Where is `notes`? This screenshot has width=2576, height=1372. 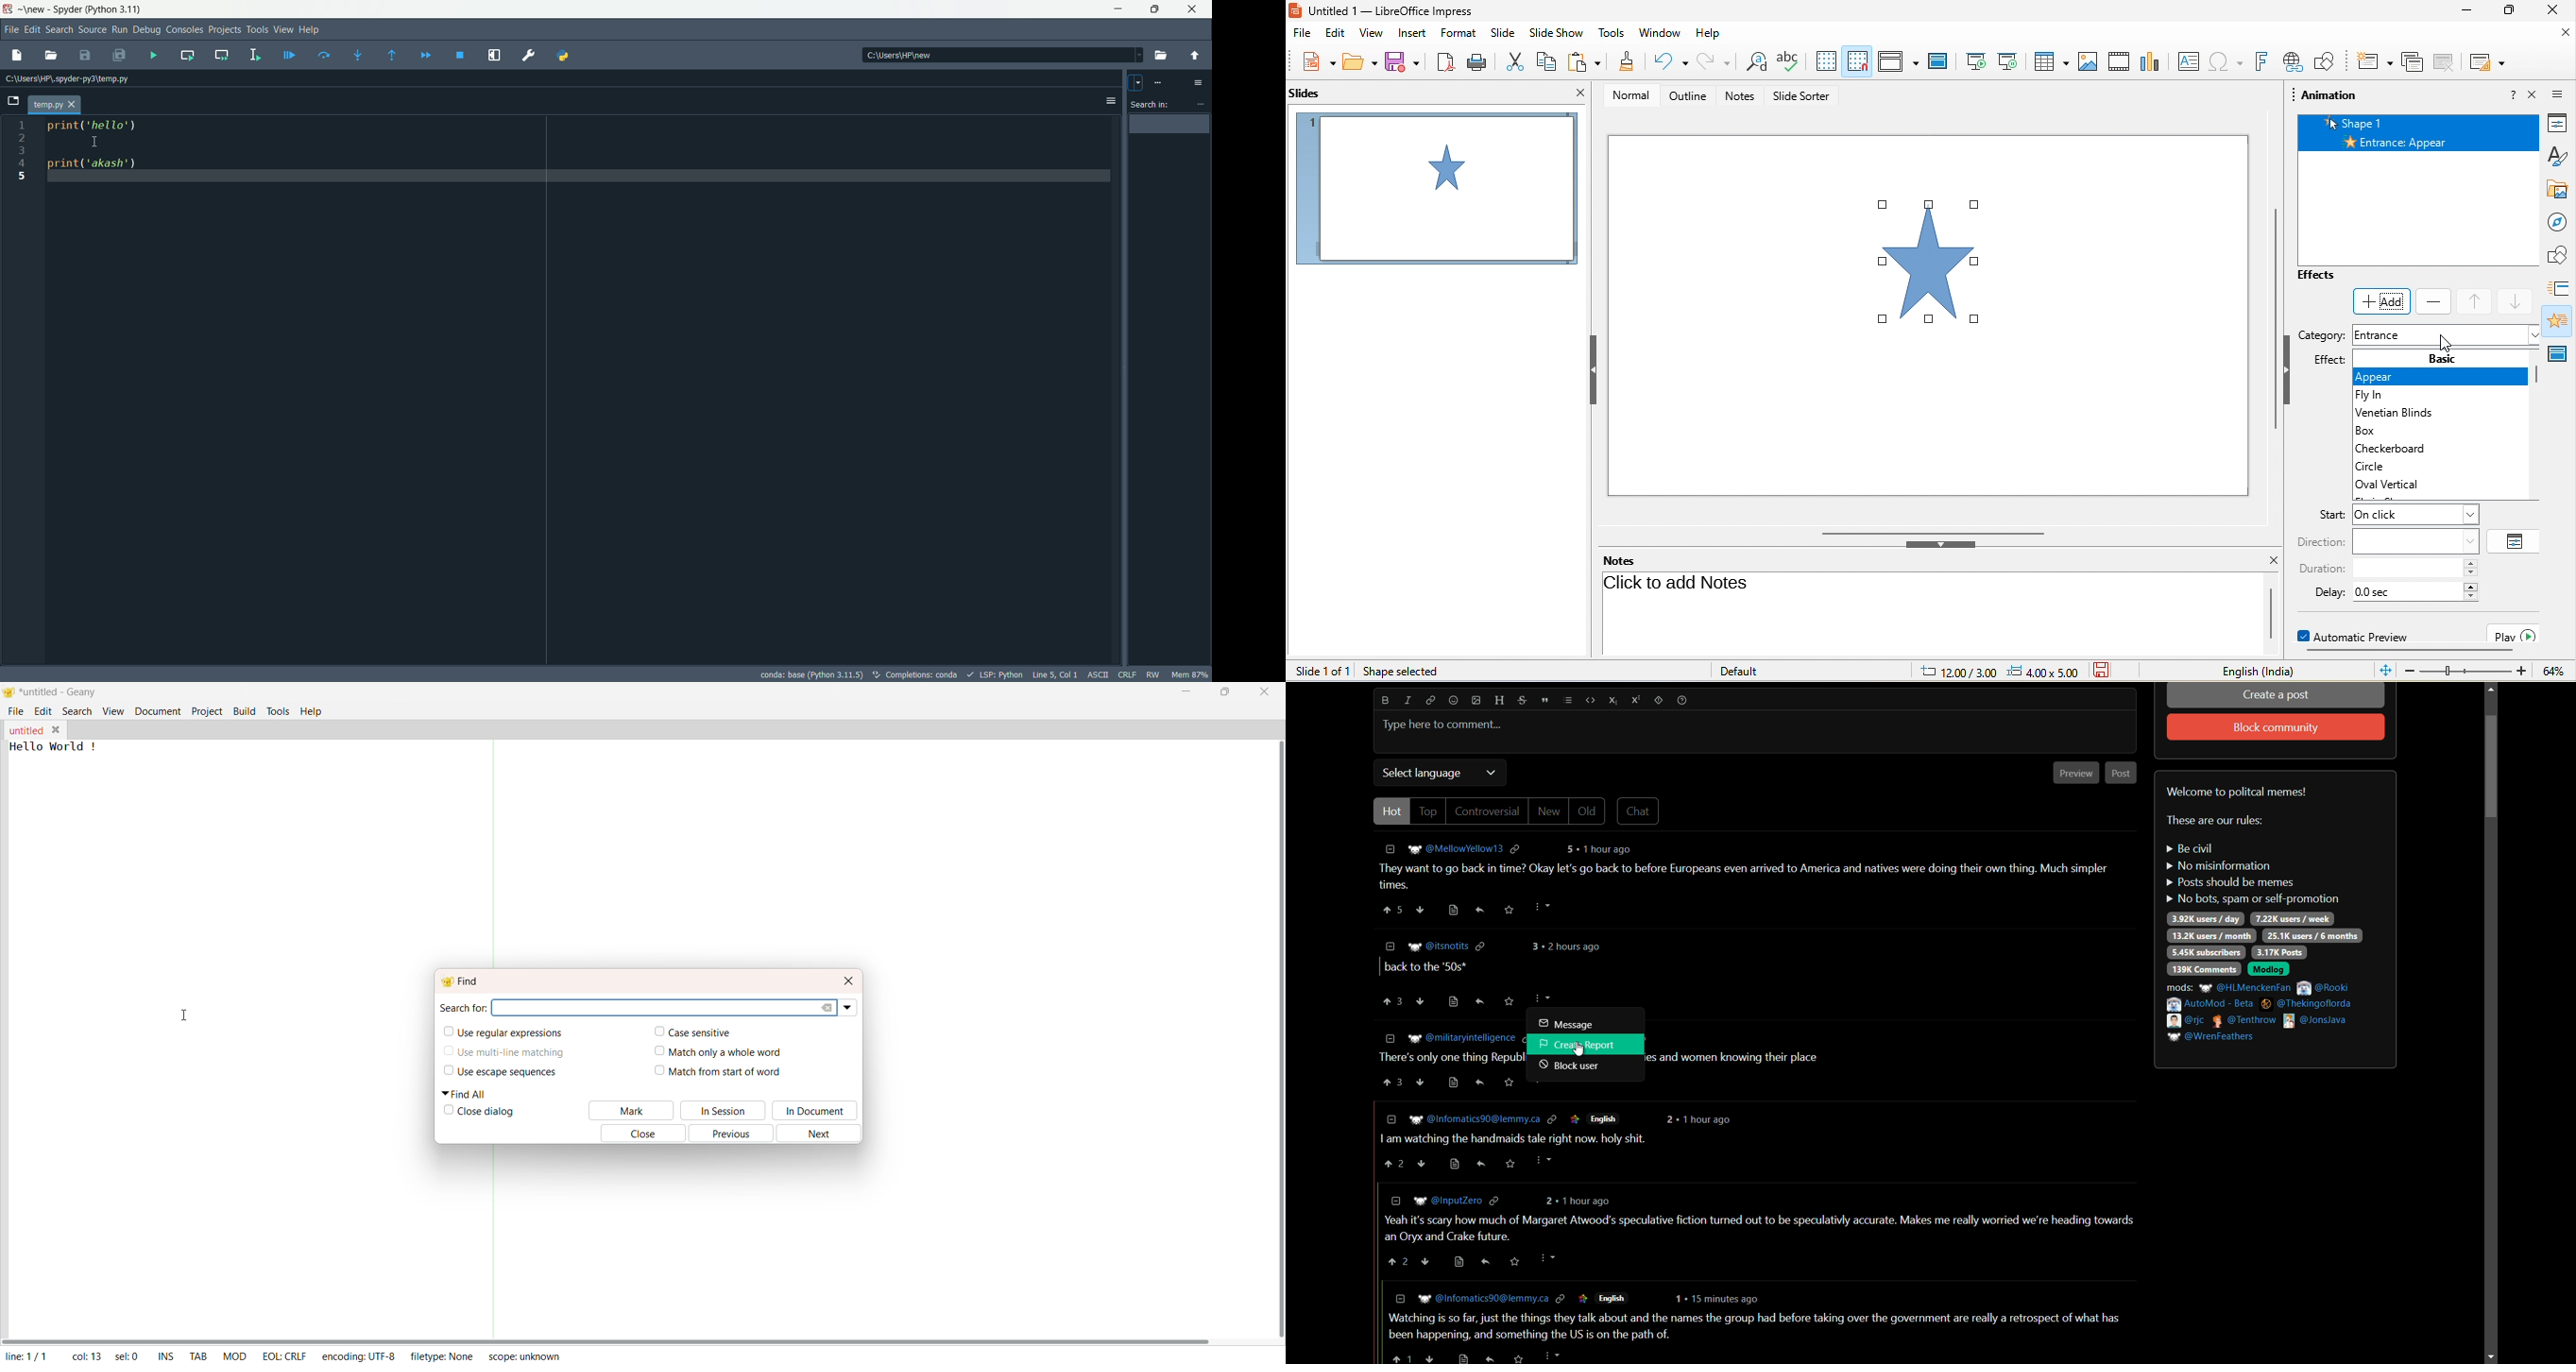 notes is located at coordinates (1742, 96).